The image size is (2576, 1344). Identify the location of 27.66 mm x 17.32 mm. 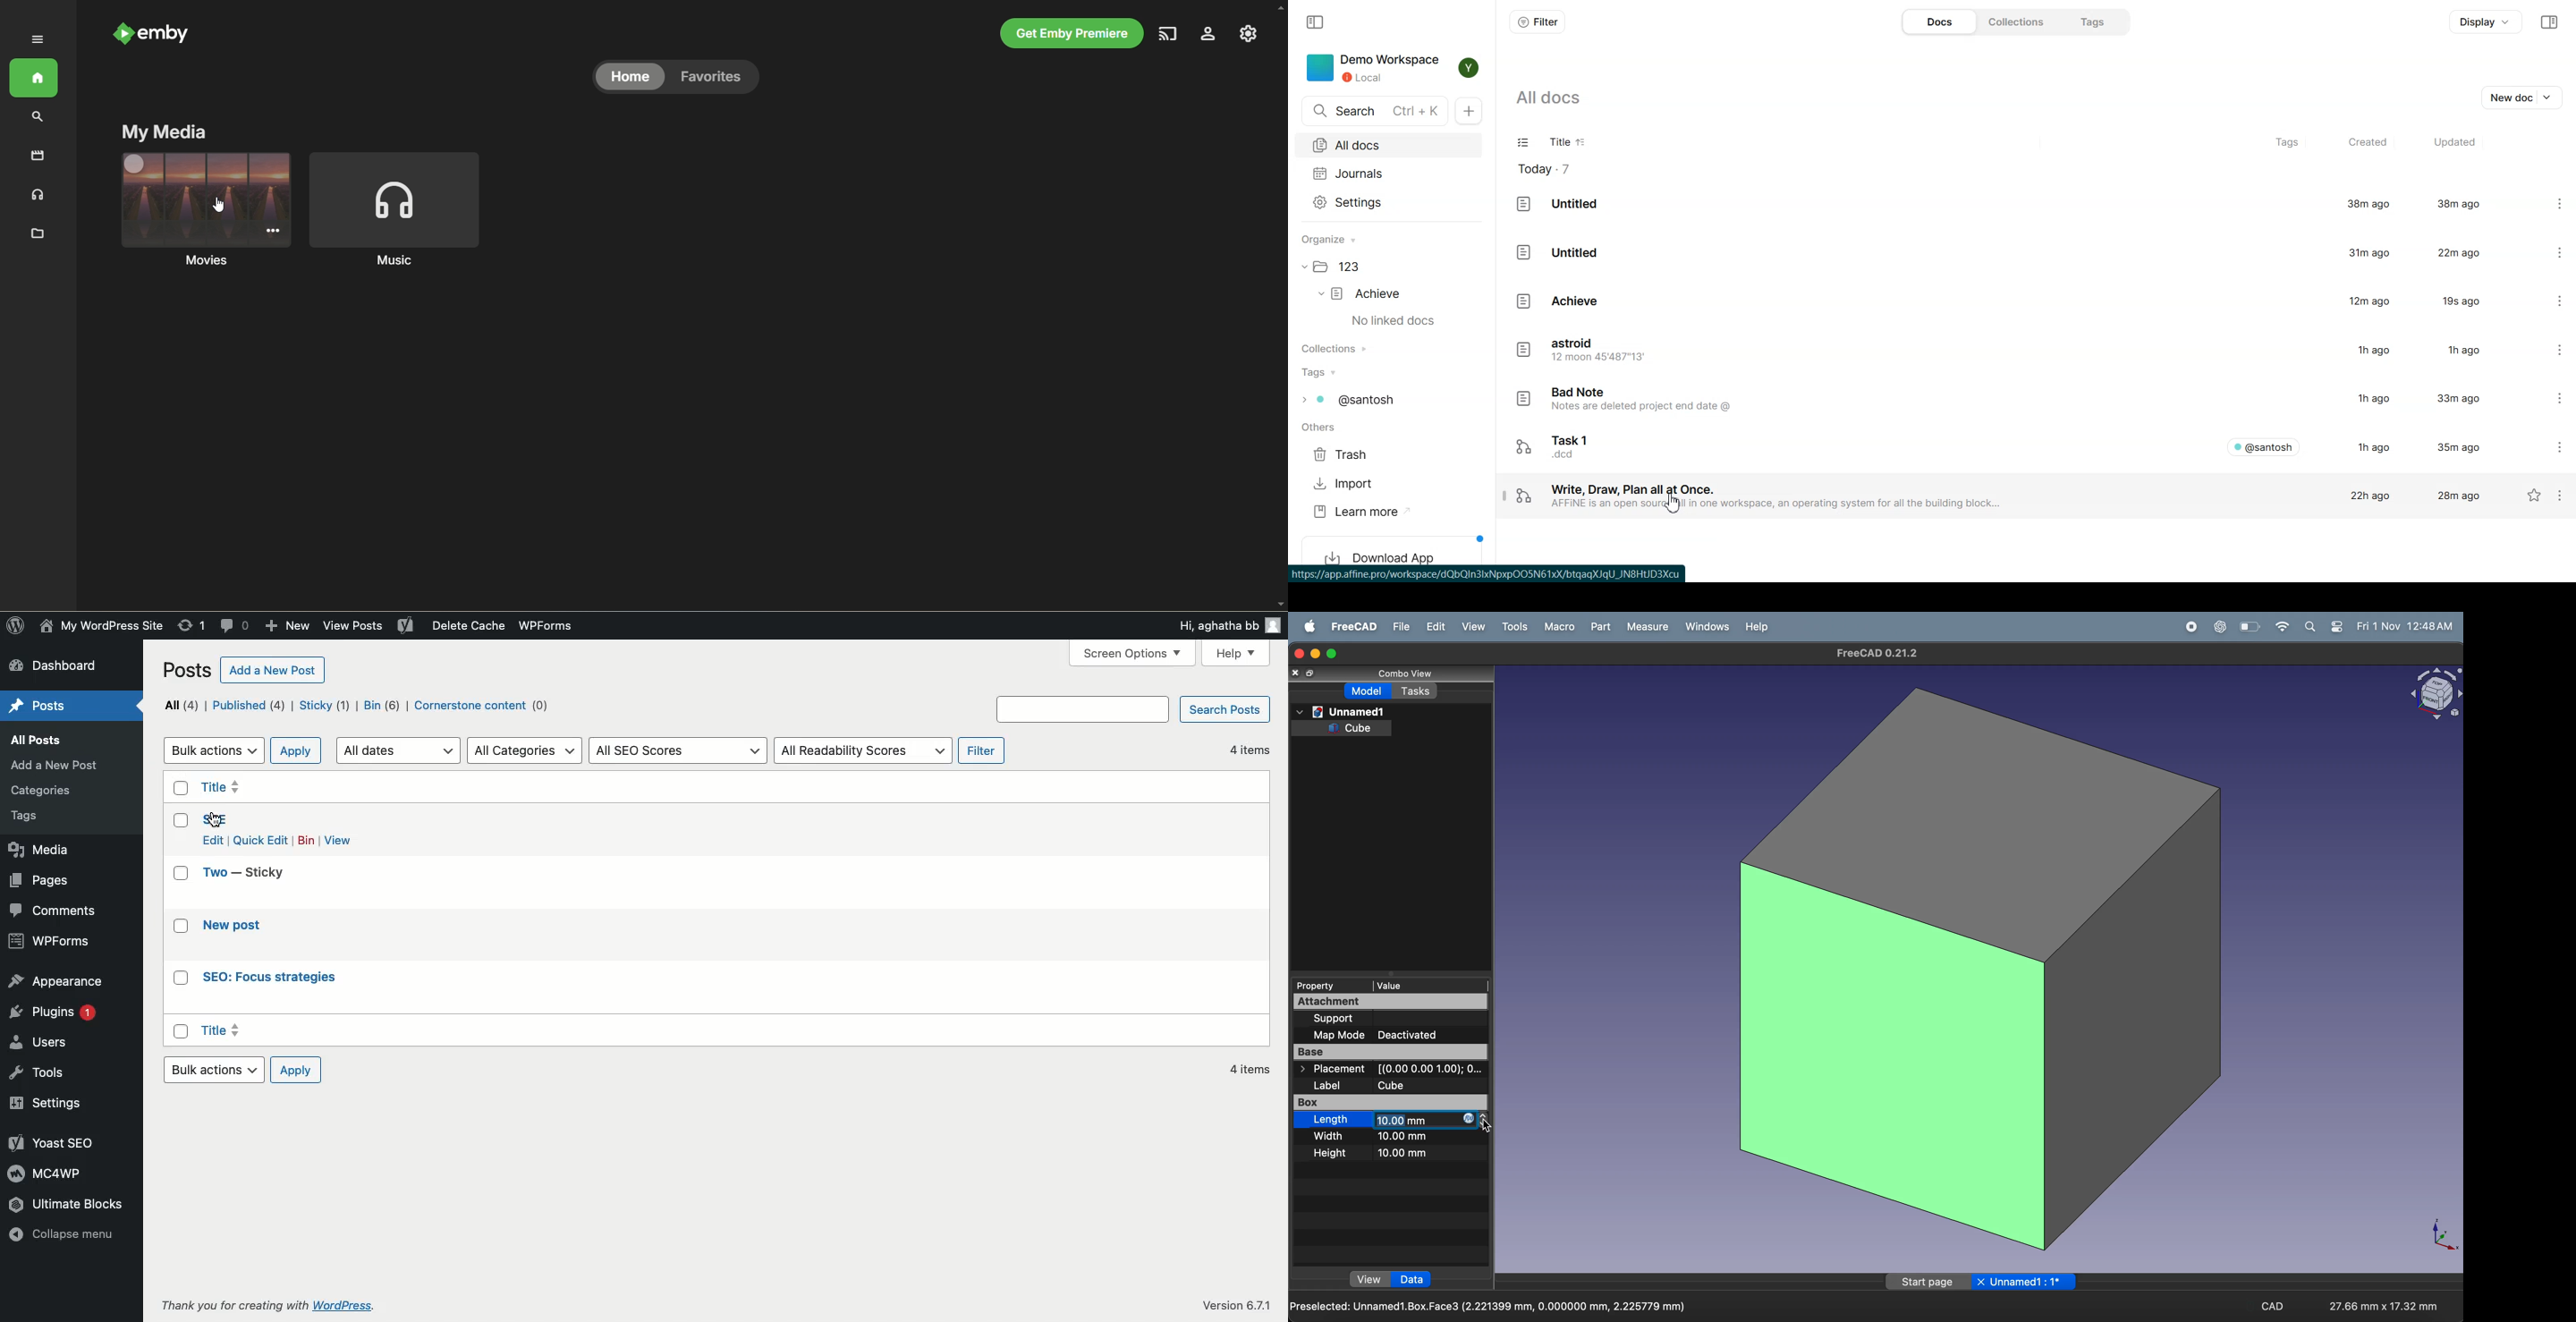
(2385, 1306).